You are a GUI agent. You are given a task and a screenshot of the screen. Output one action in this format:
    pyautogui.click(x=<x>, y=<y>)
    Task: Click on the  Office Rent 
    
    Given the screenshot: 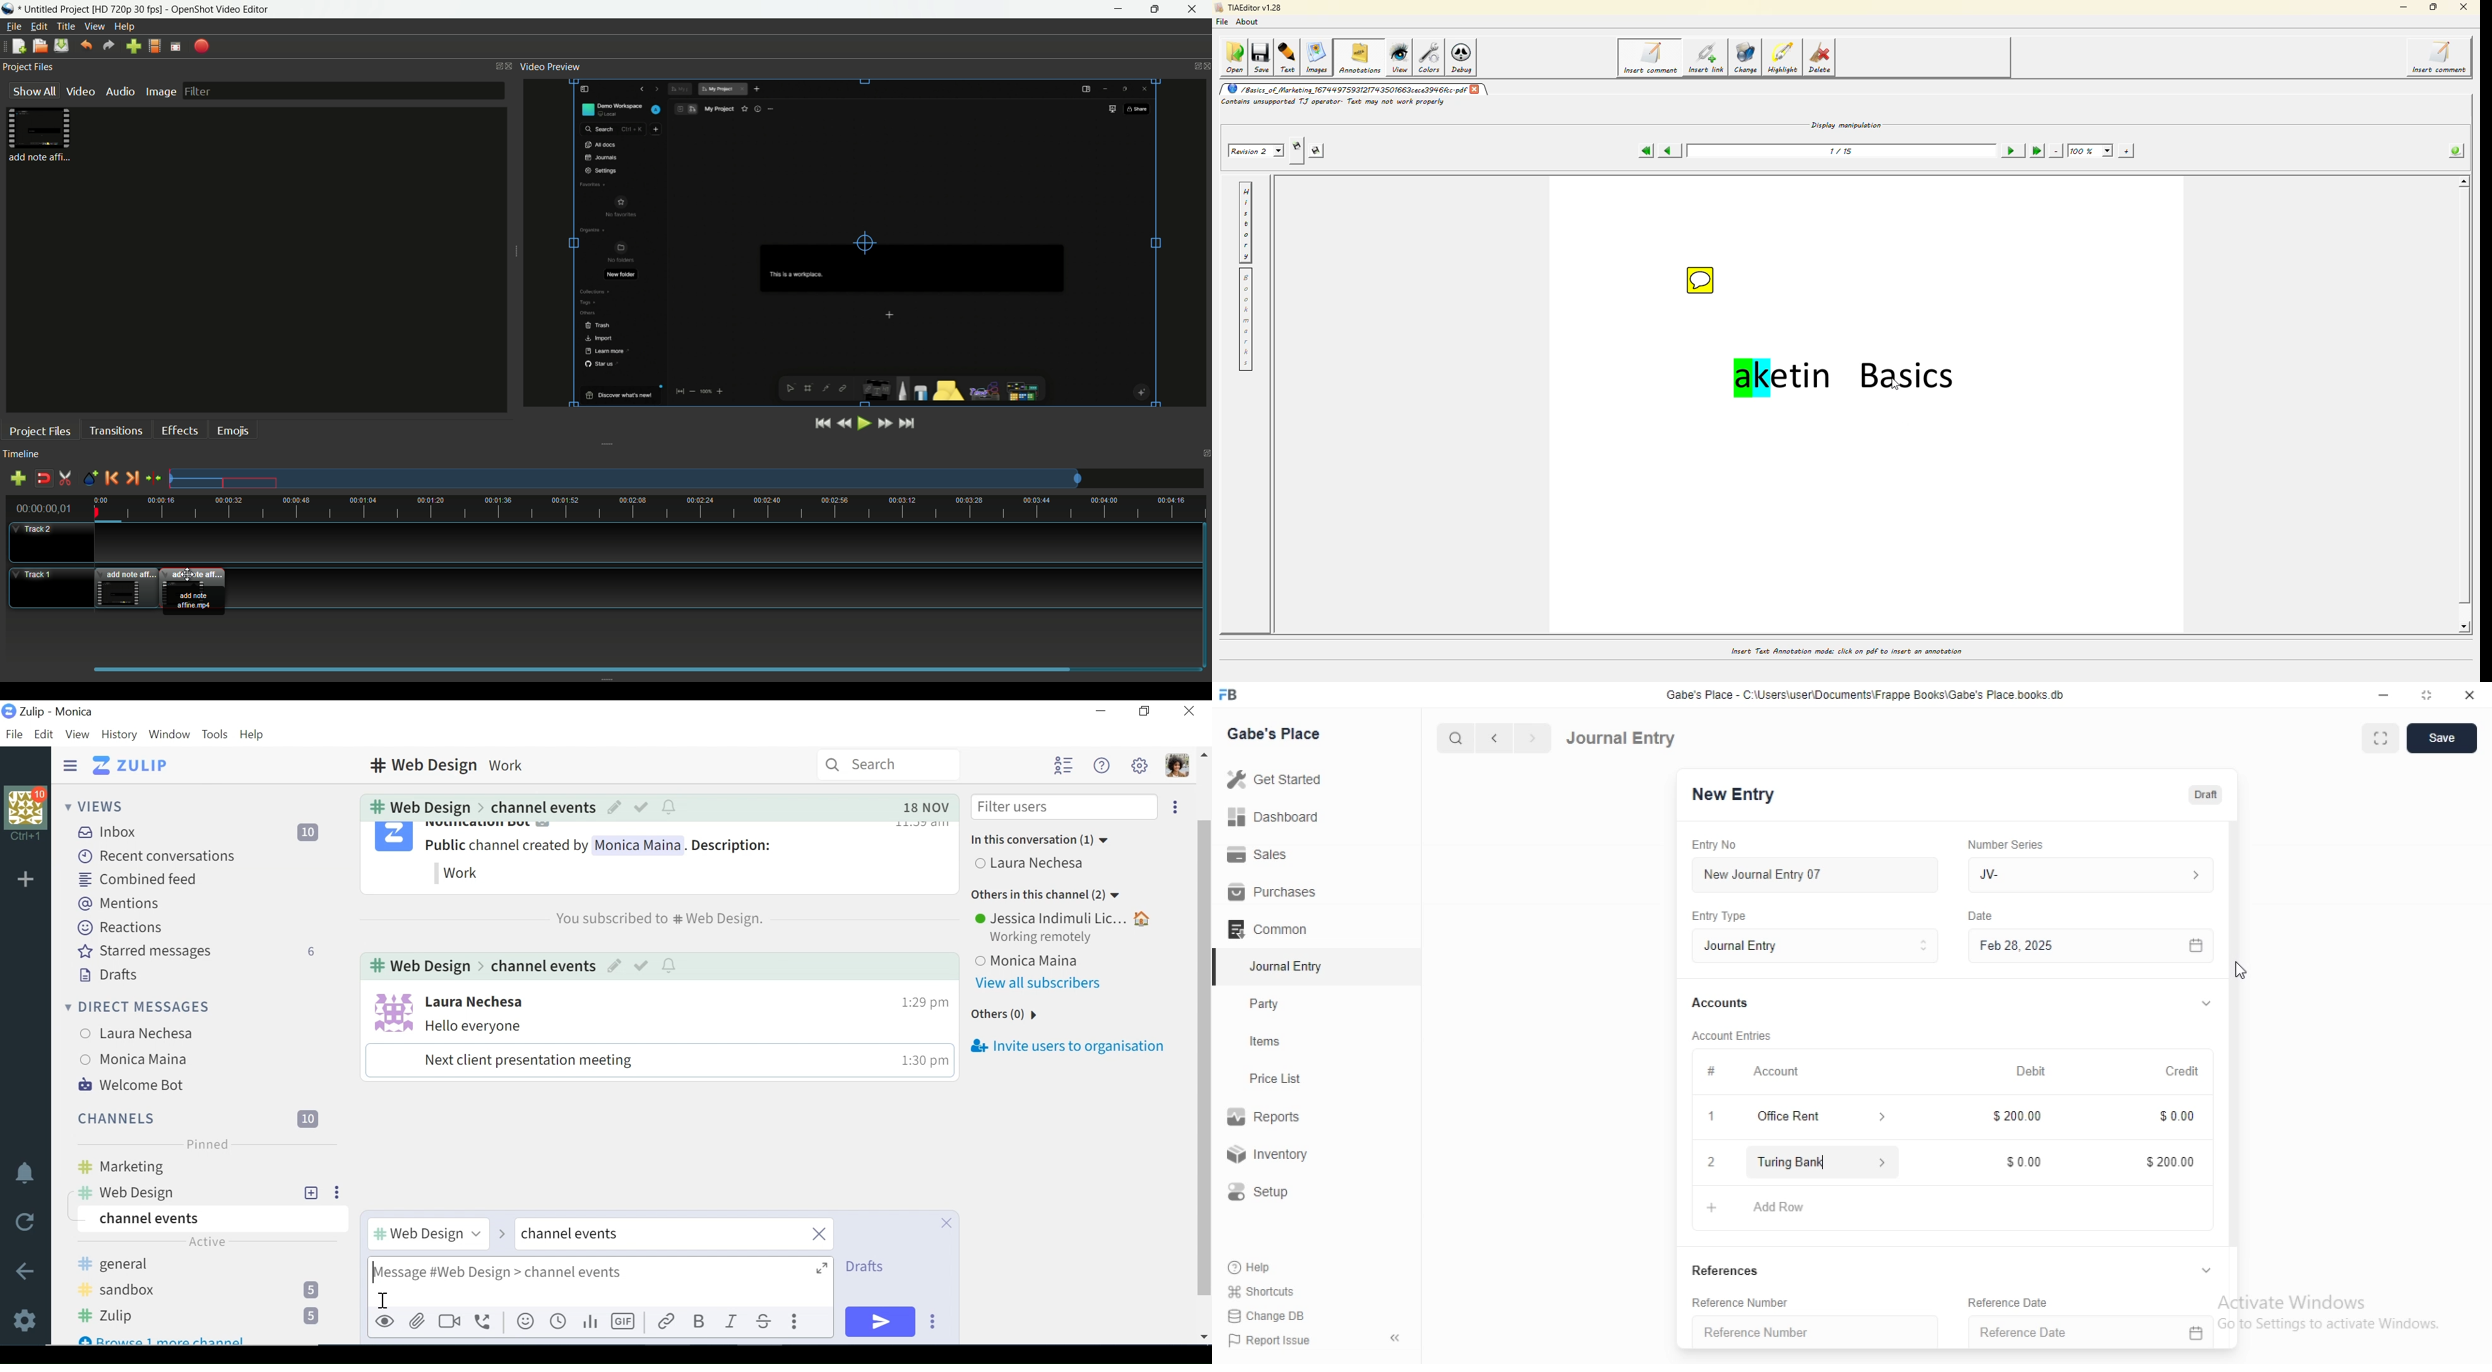 What is the action you would take?
    pyautogui.click(x=1821, y=1116)
    